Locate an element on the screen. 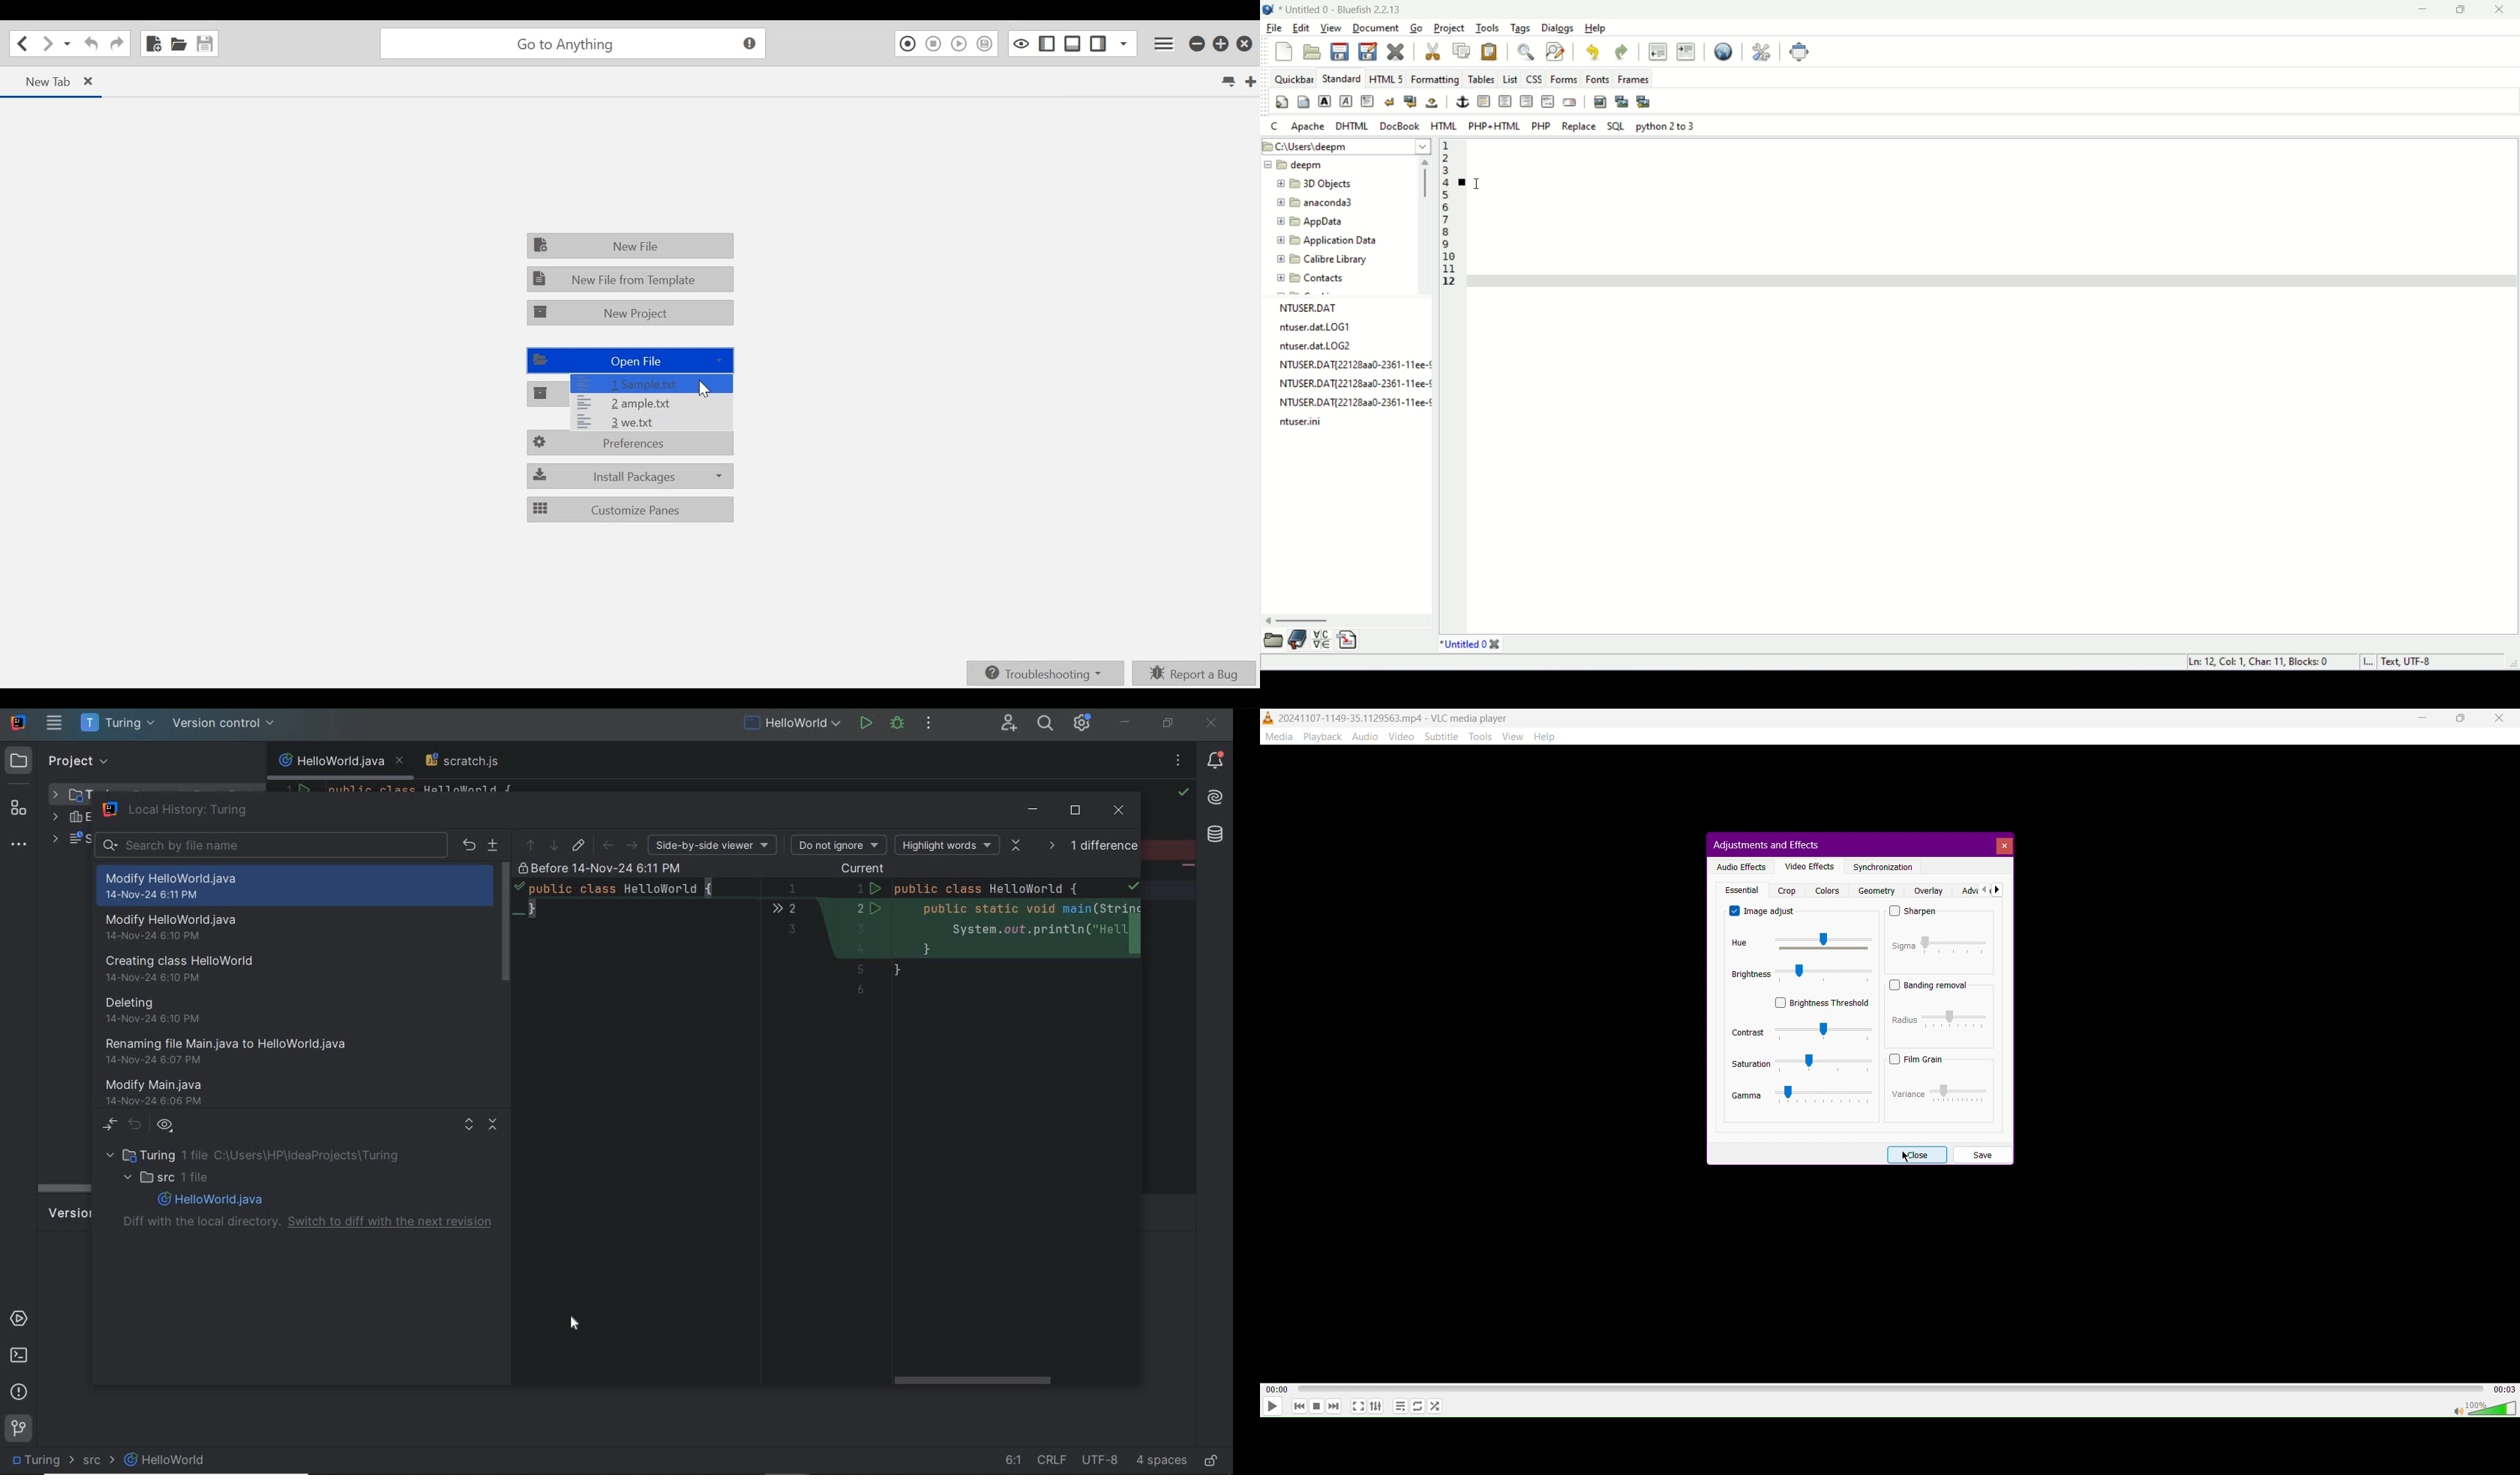 The width and height of the screenshot is (2520, 1484). Geometry is located at coordinates (1874, 890).